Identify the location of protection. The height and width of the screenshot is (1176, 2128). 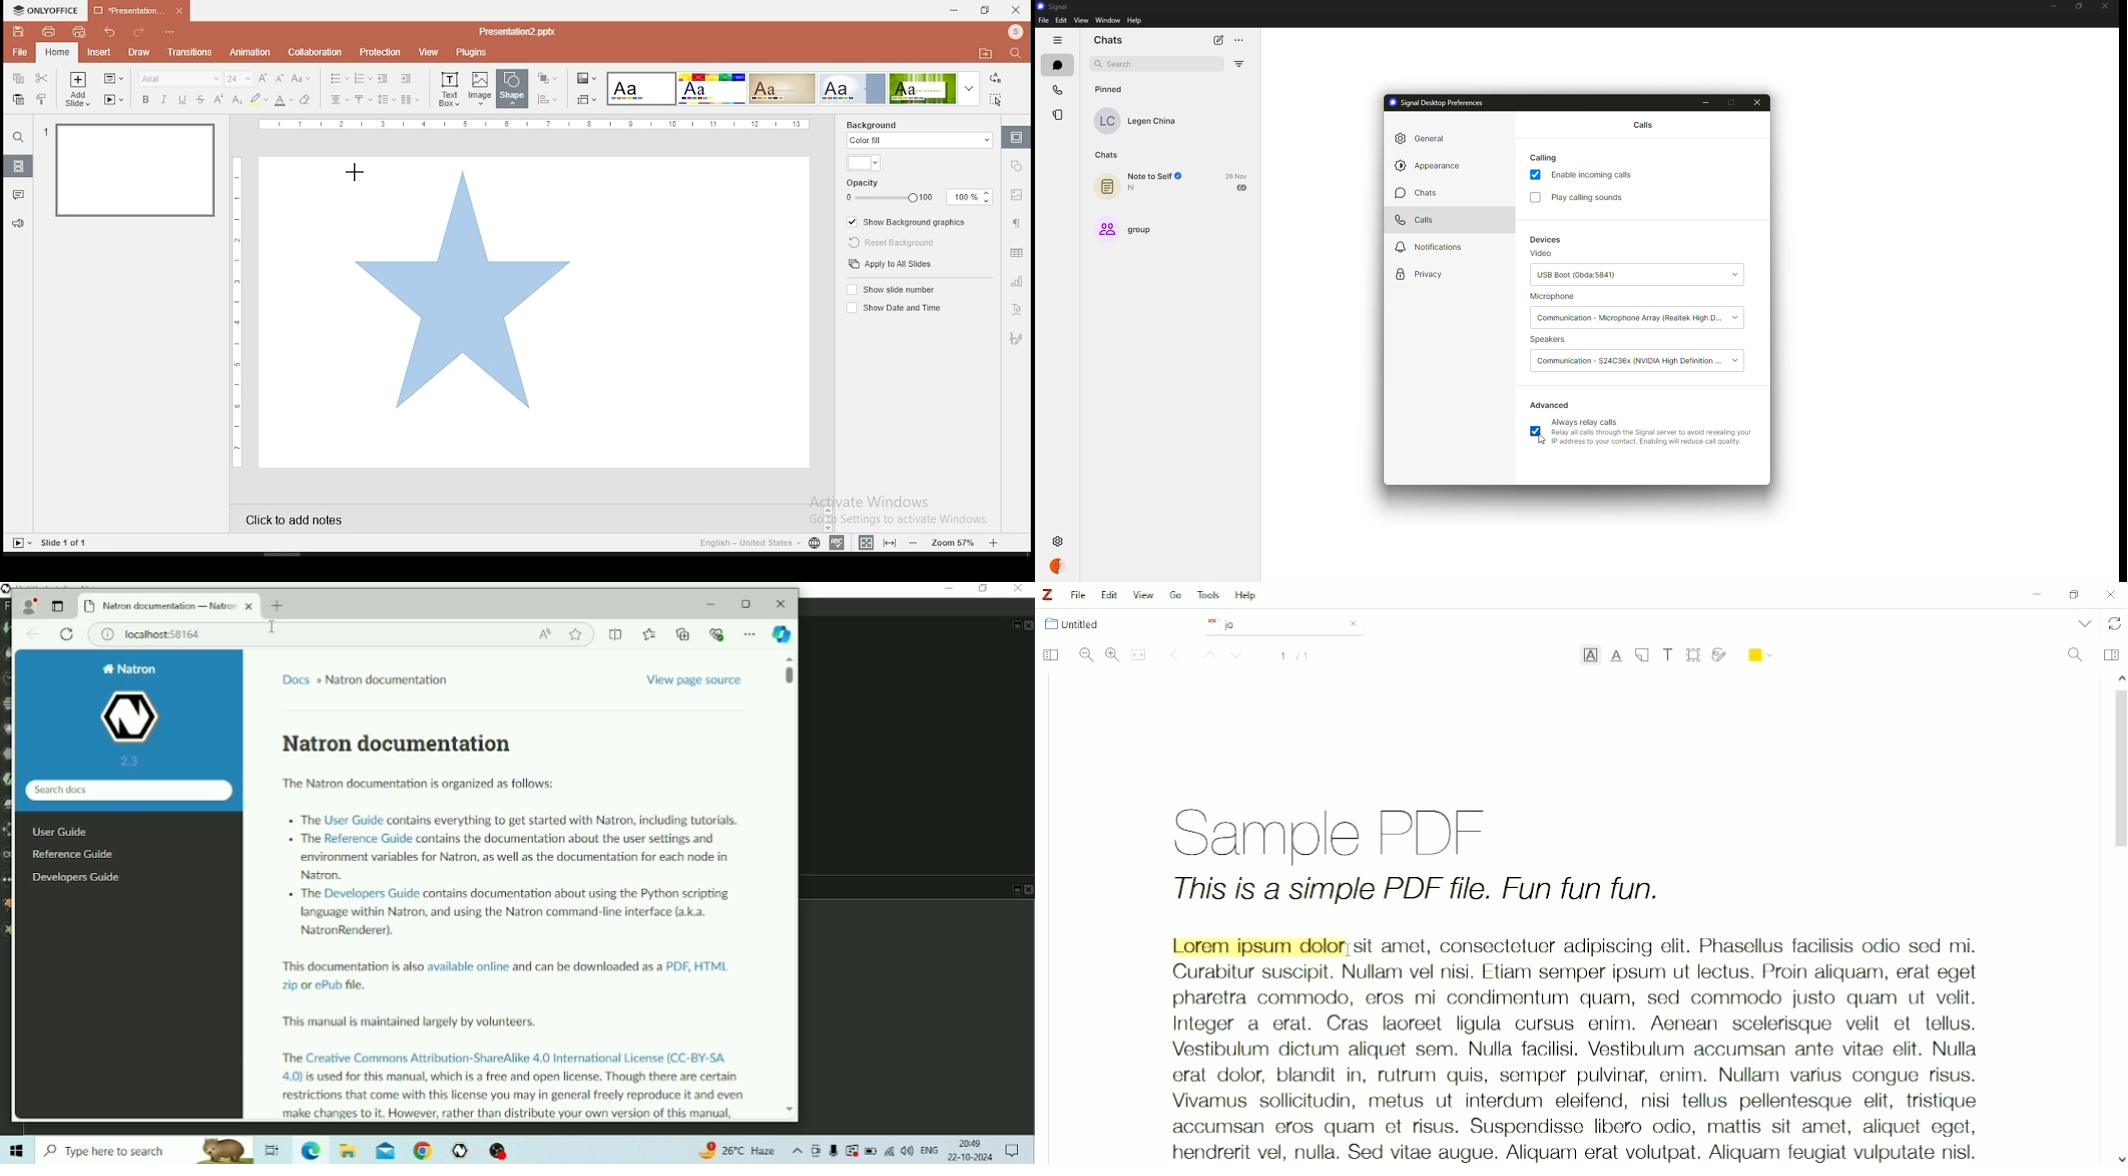
(378, 53).